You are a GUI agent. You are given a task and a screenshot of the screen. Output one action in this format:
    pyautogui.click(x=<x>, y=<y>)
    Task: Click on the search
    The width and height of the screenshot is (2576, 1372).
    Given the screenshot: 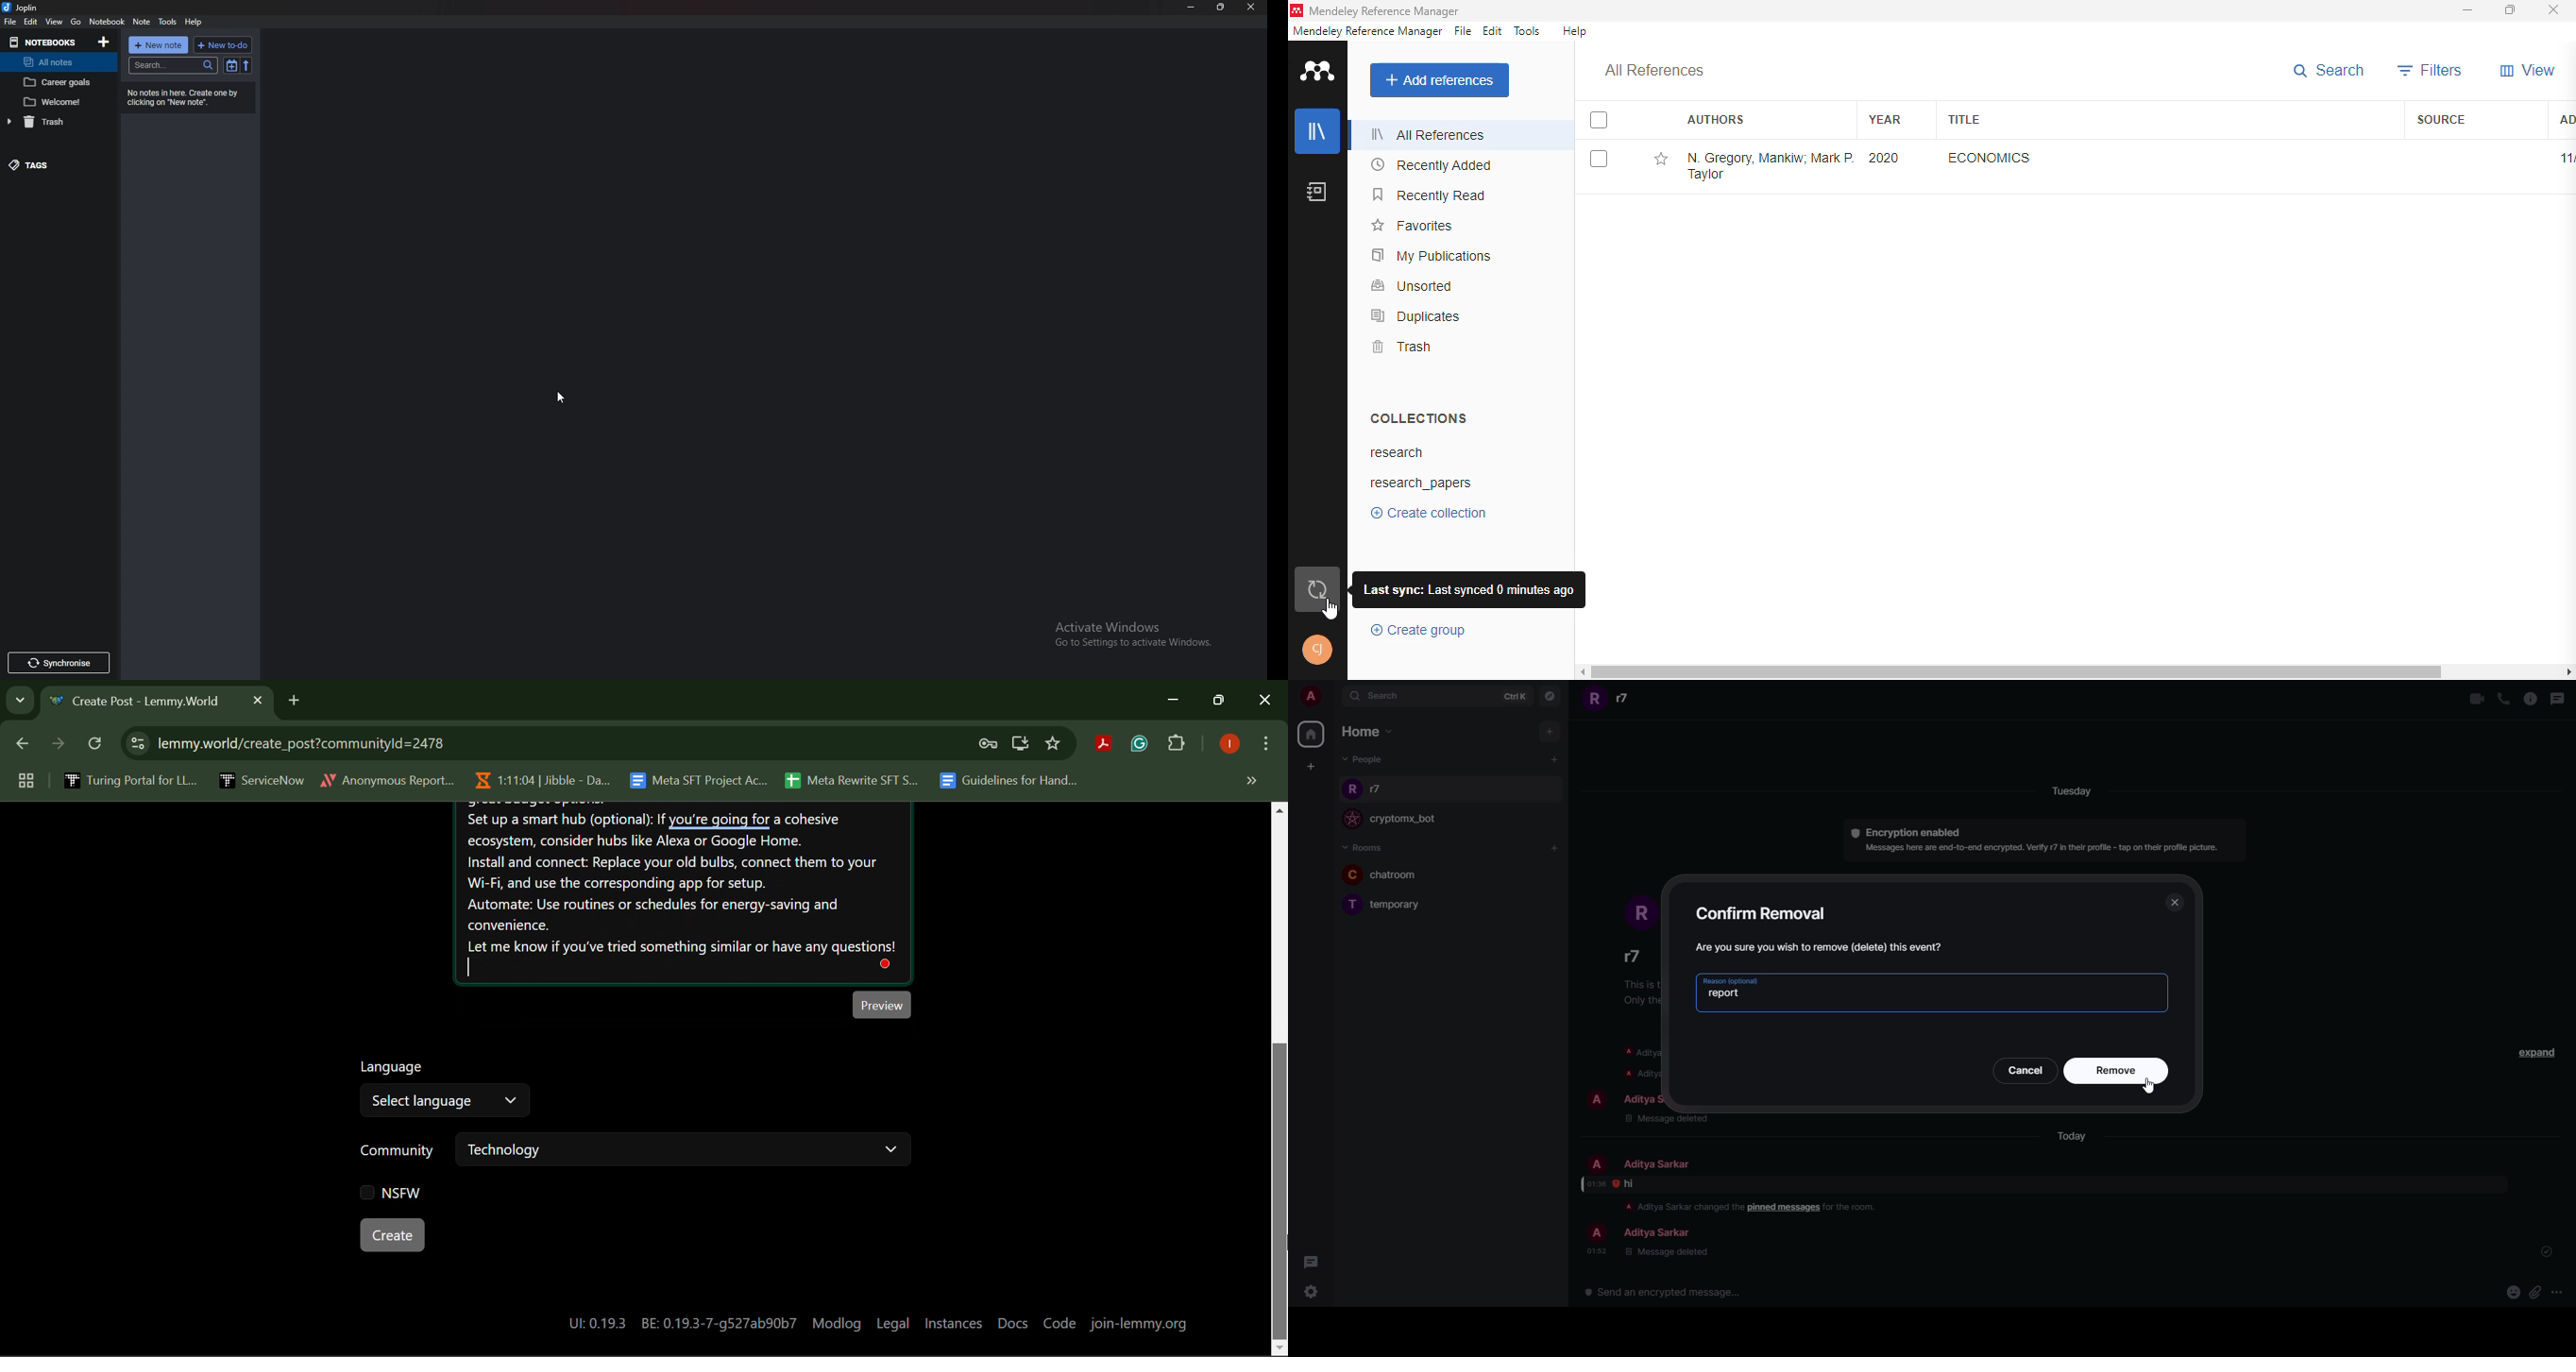 What is the action you would take?
    pyautogui.click(x=1382, y=695)
    